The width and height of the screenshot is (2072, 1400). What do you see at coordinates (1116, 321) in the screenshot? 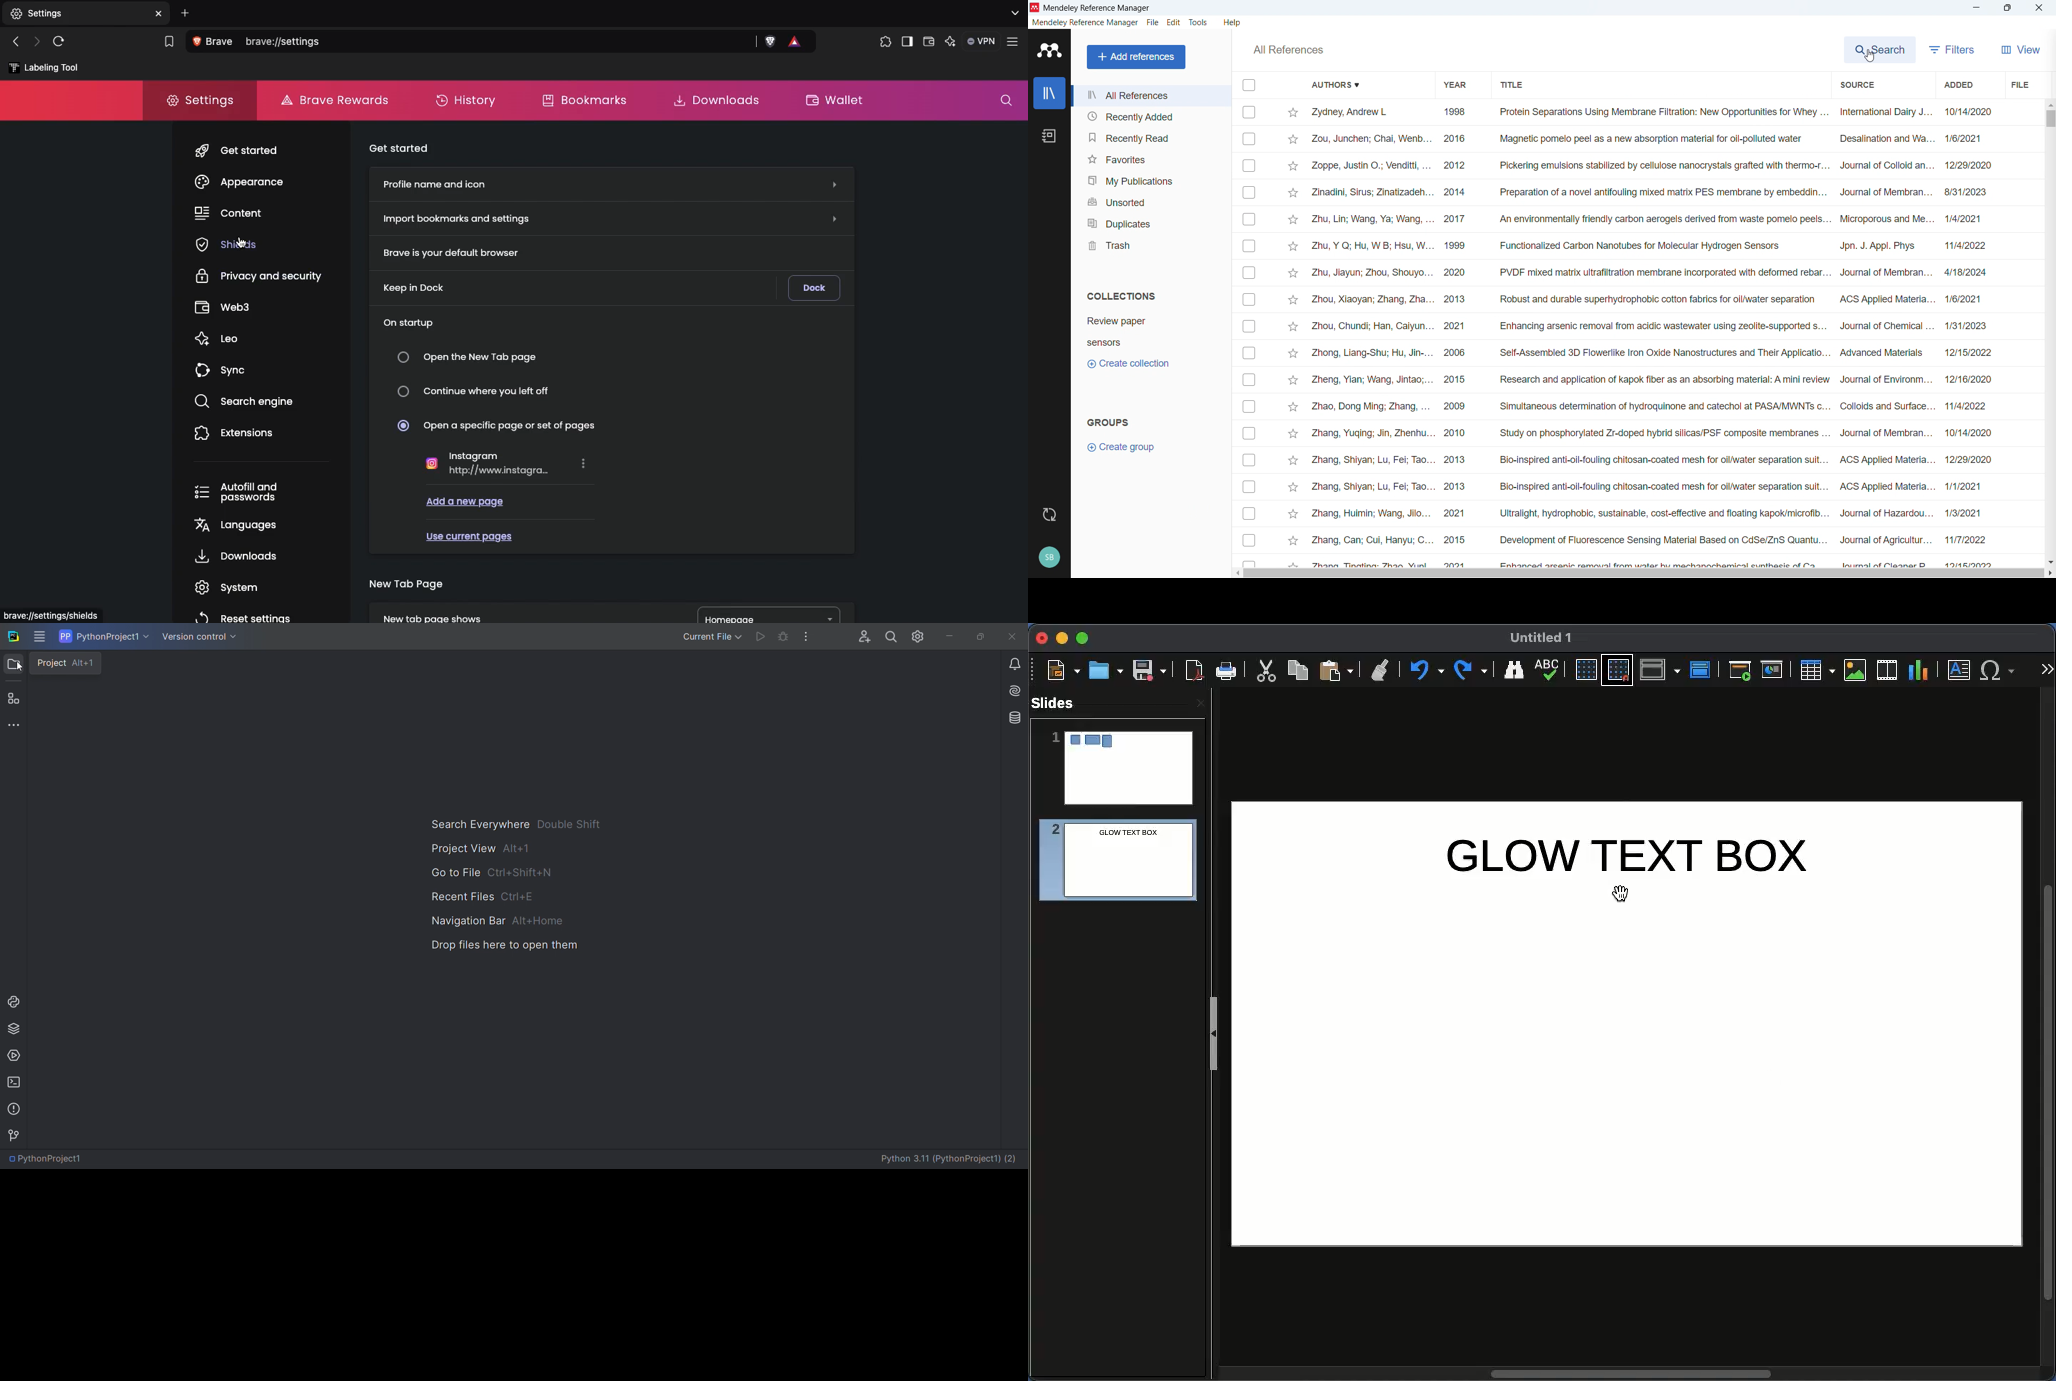
I see `Collection 1 ` at bounding box center [1116, 321].